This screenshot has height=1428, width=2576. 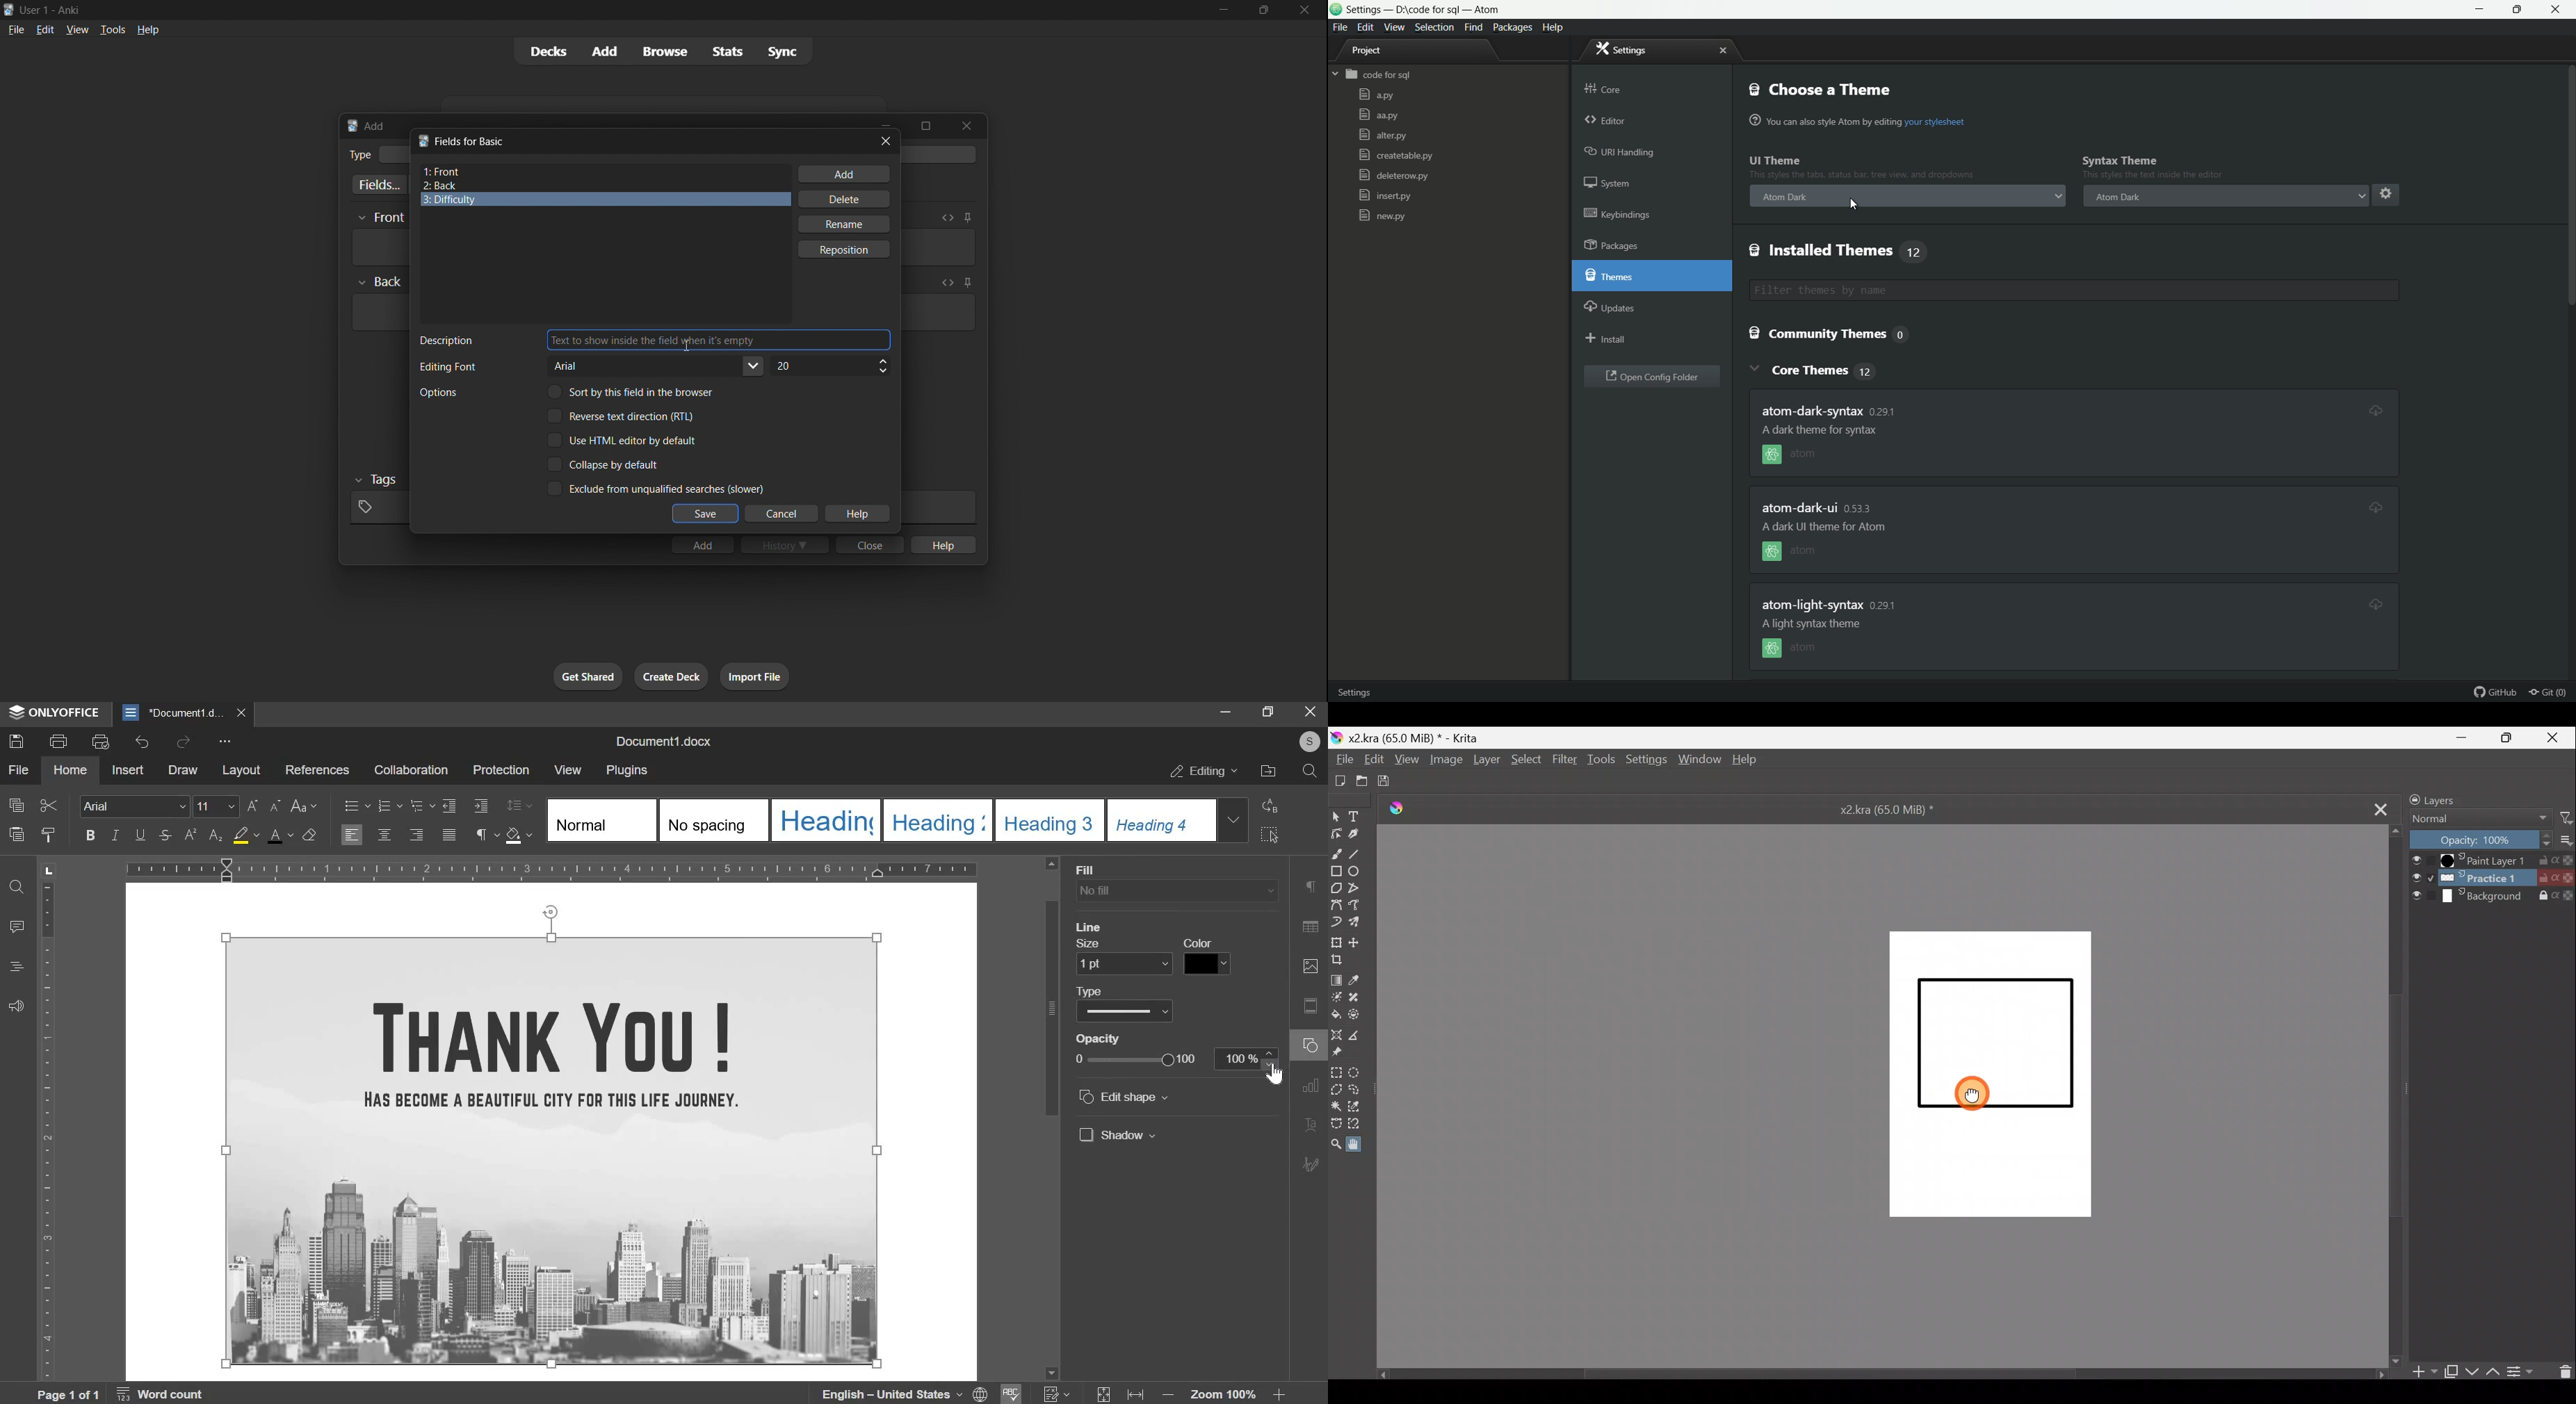 I want to click on increase indent, so click(x=480, y=806).